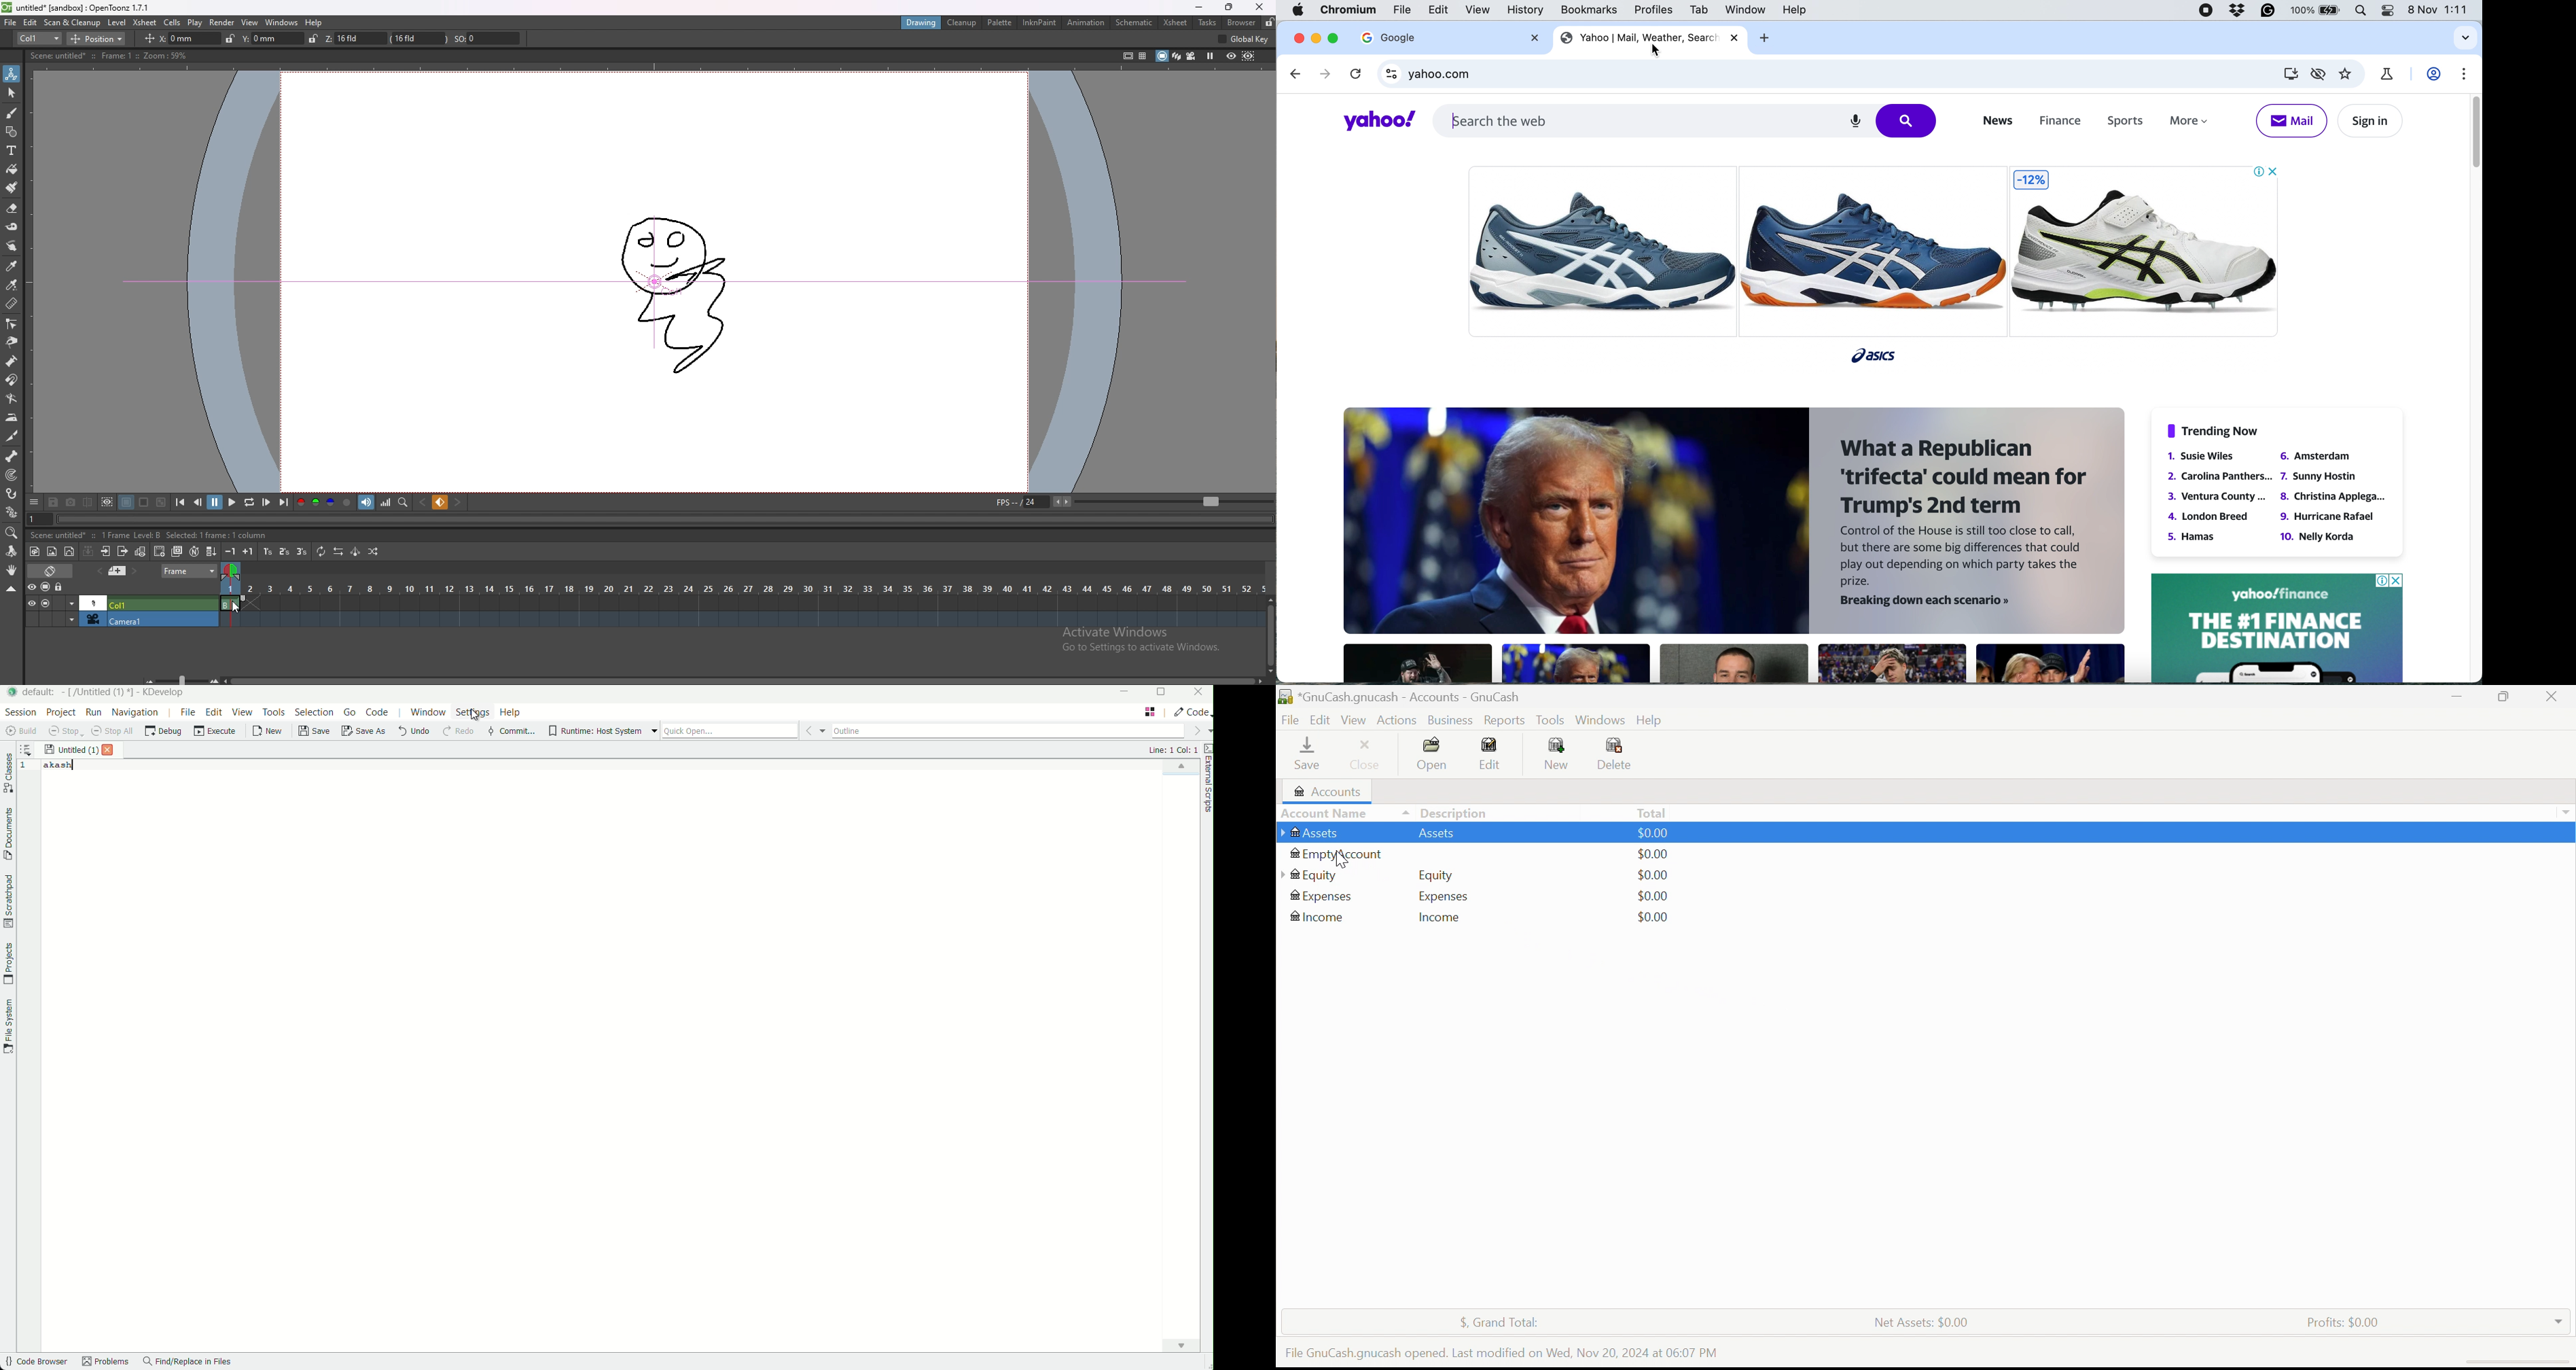 This screenshot has width=2576, height=1372. What do you see at coordinates (12, 188) in the screenshot?
I see `brush` at bounding box center [12, 188].